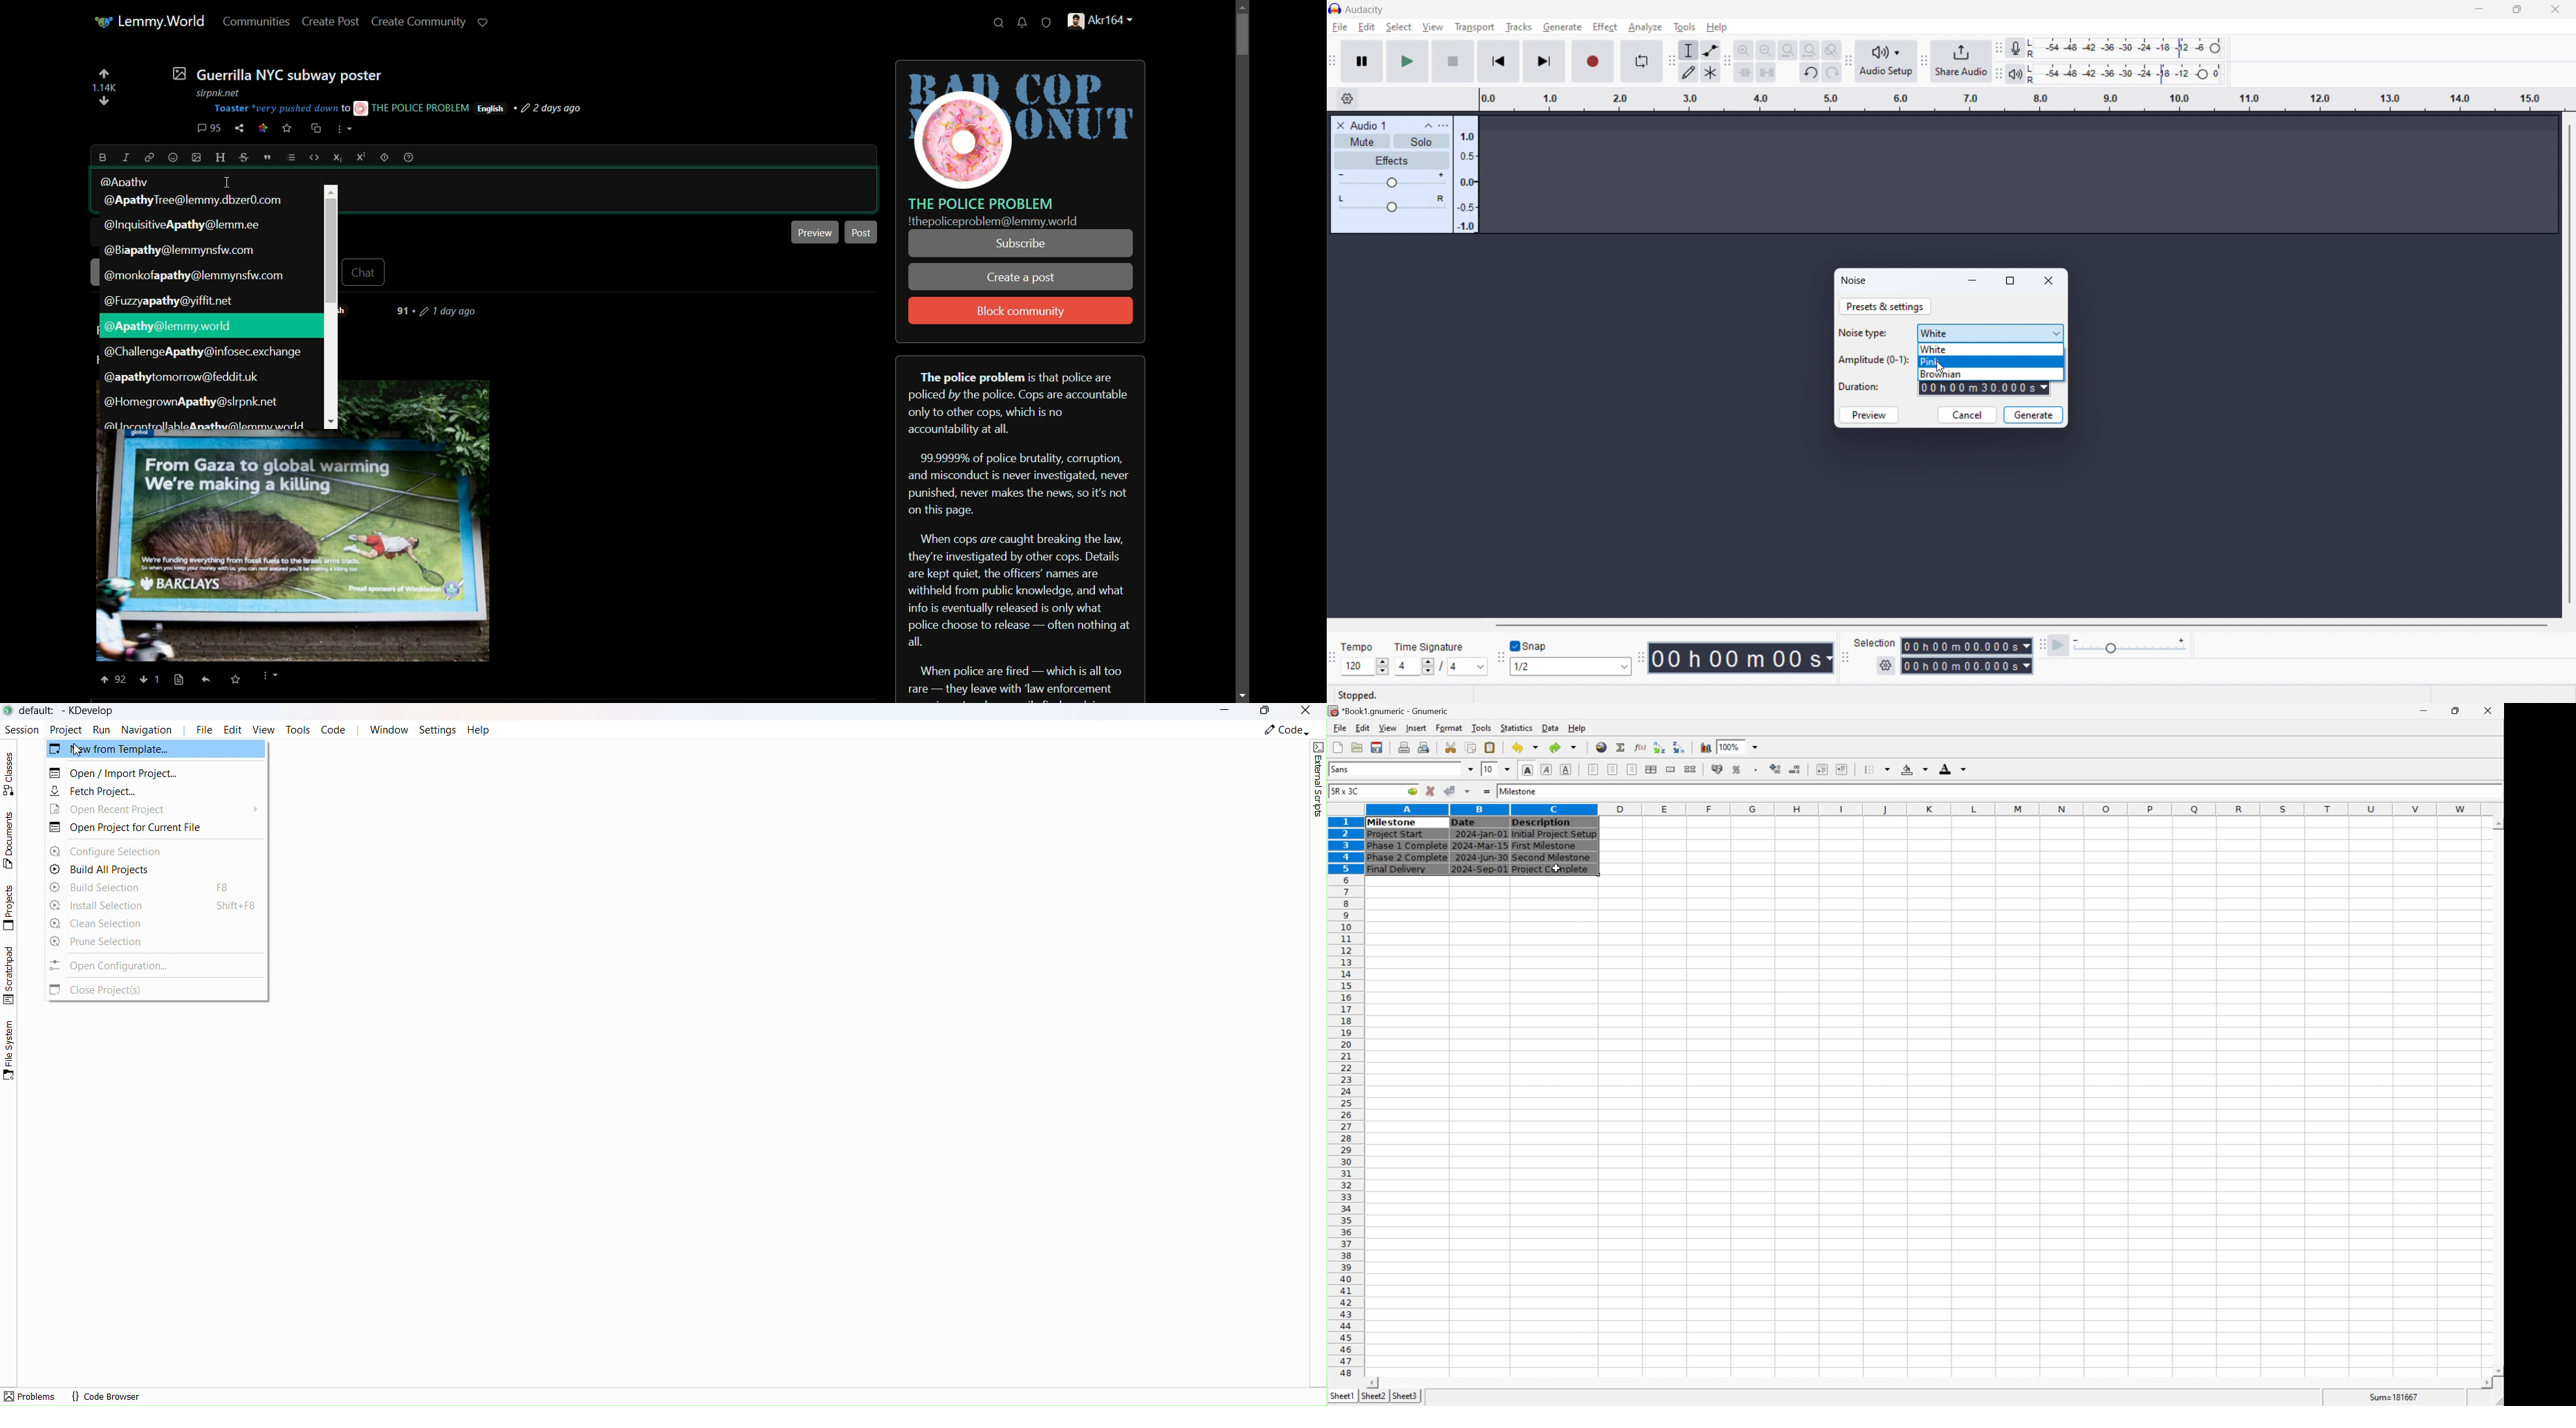  Describe the element at coordinates (1453, 790) in the screenshot. I see `accept changes` at that location.